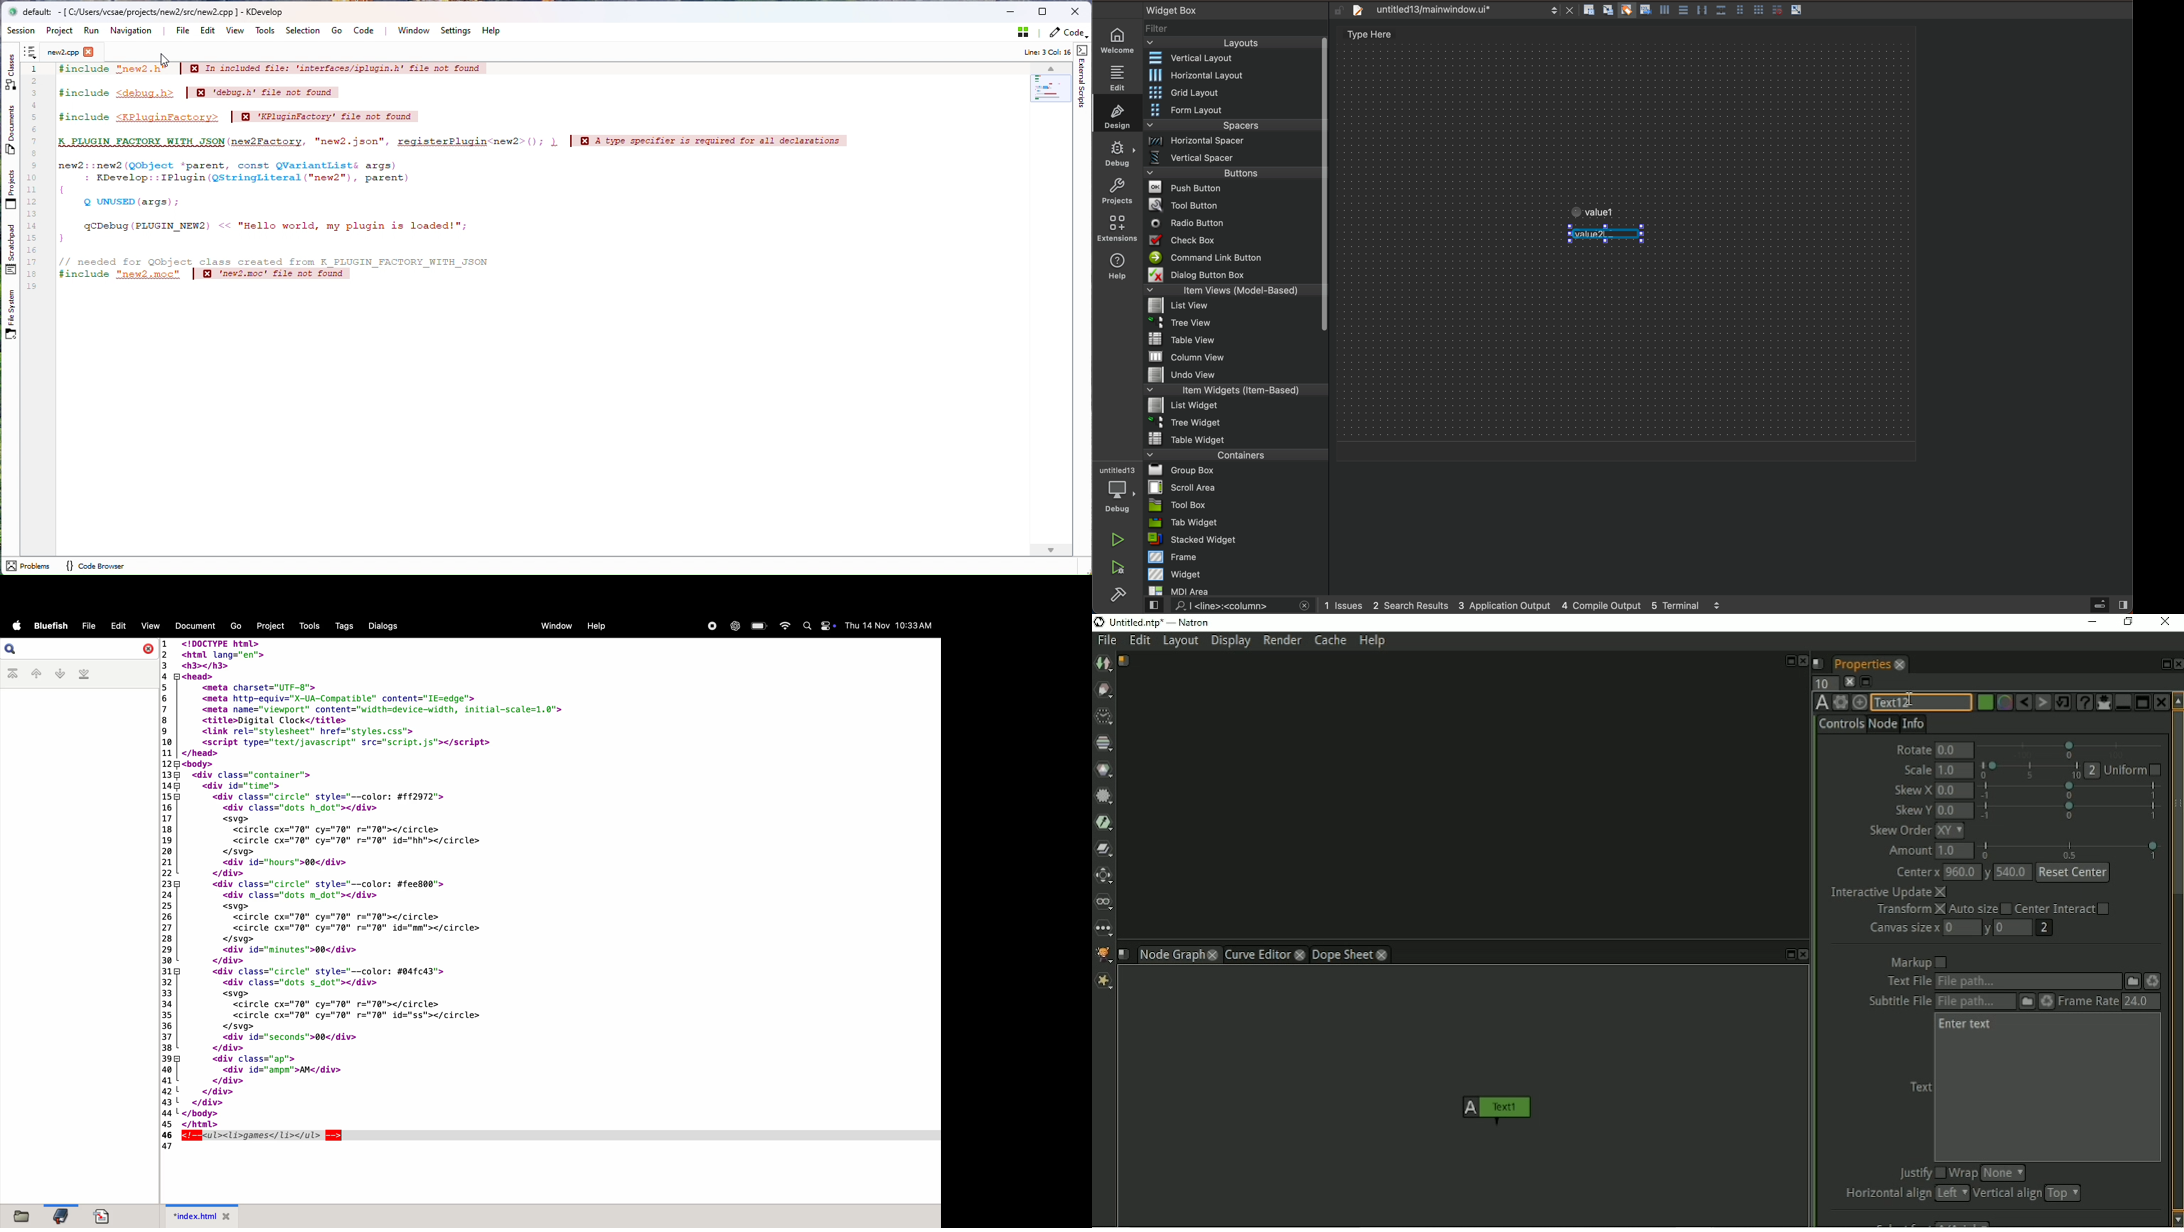 This screenshot has width=2184, height=1232. Describe the element at coordinates (1720, 11) in the screenshot. I see `` at that location.